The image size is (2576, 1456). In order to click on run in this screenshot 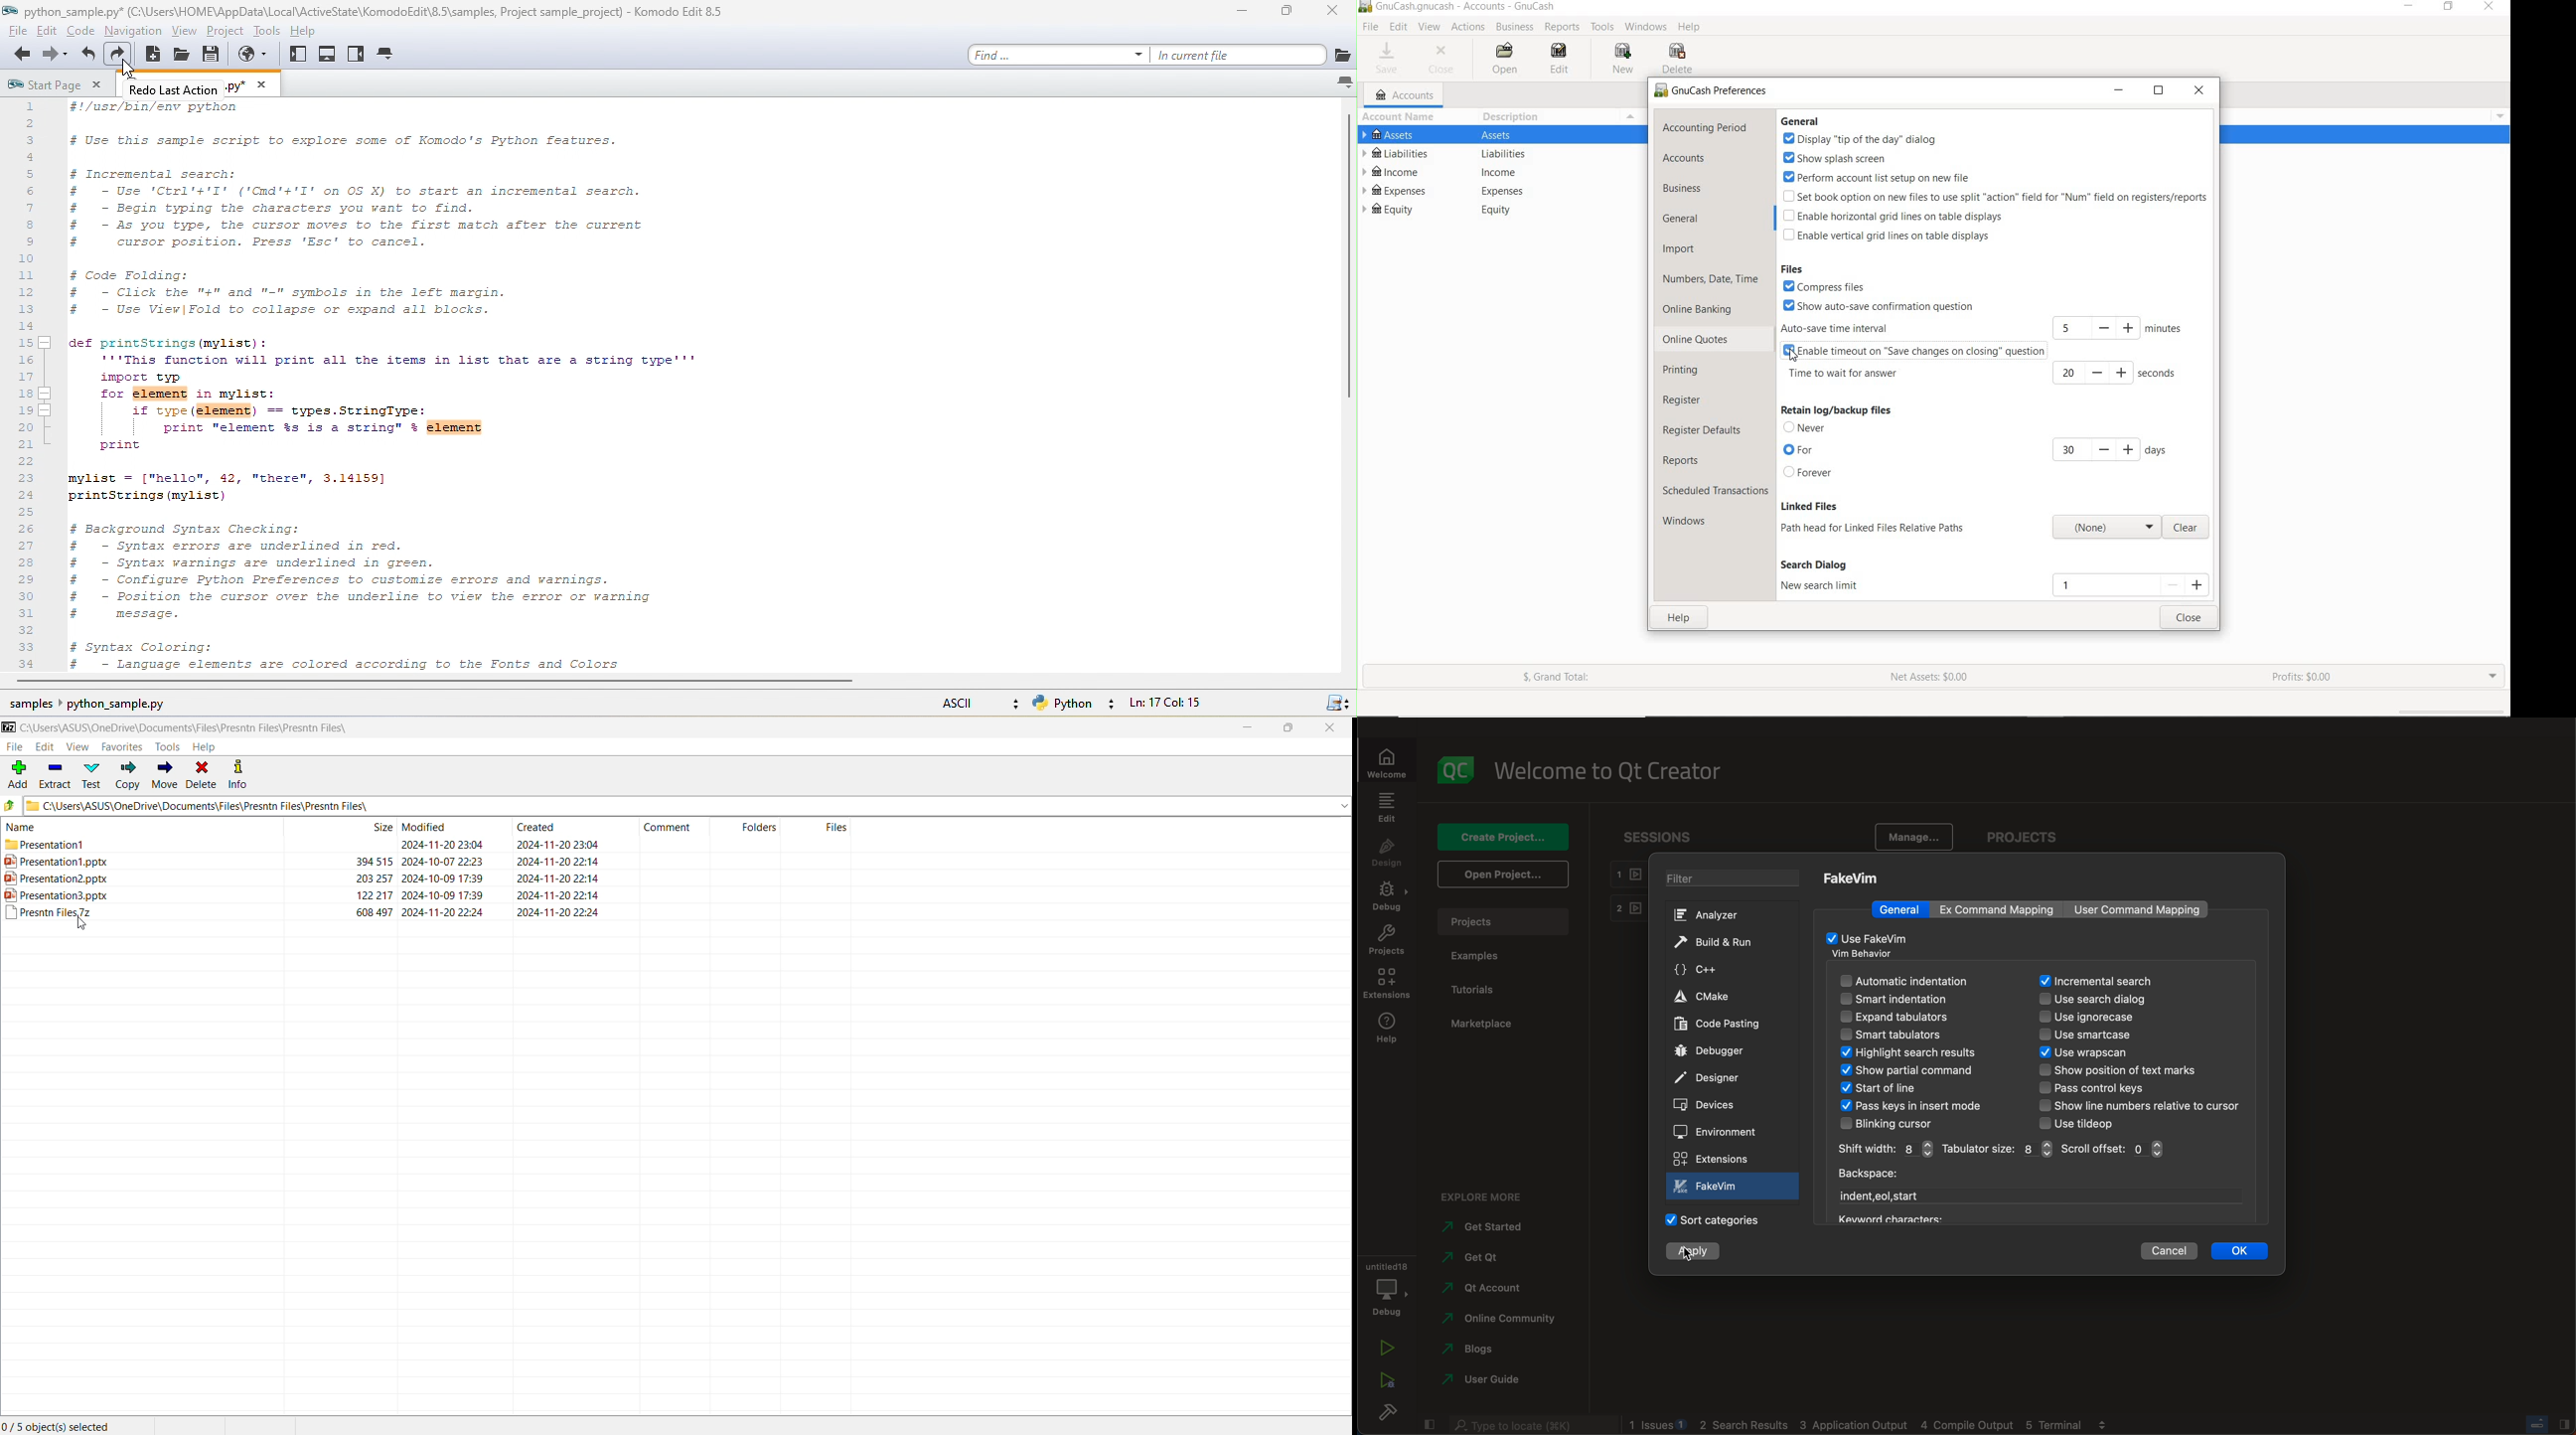, I will do `click(1385, 1347)`.